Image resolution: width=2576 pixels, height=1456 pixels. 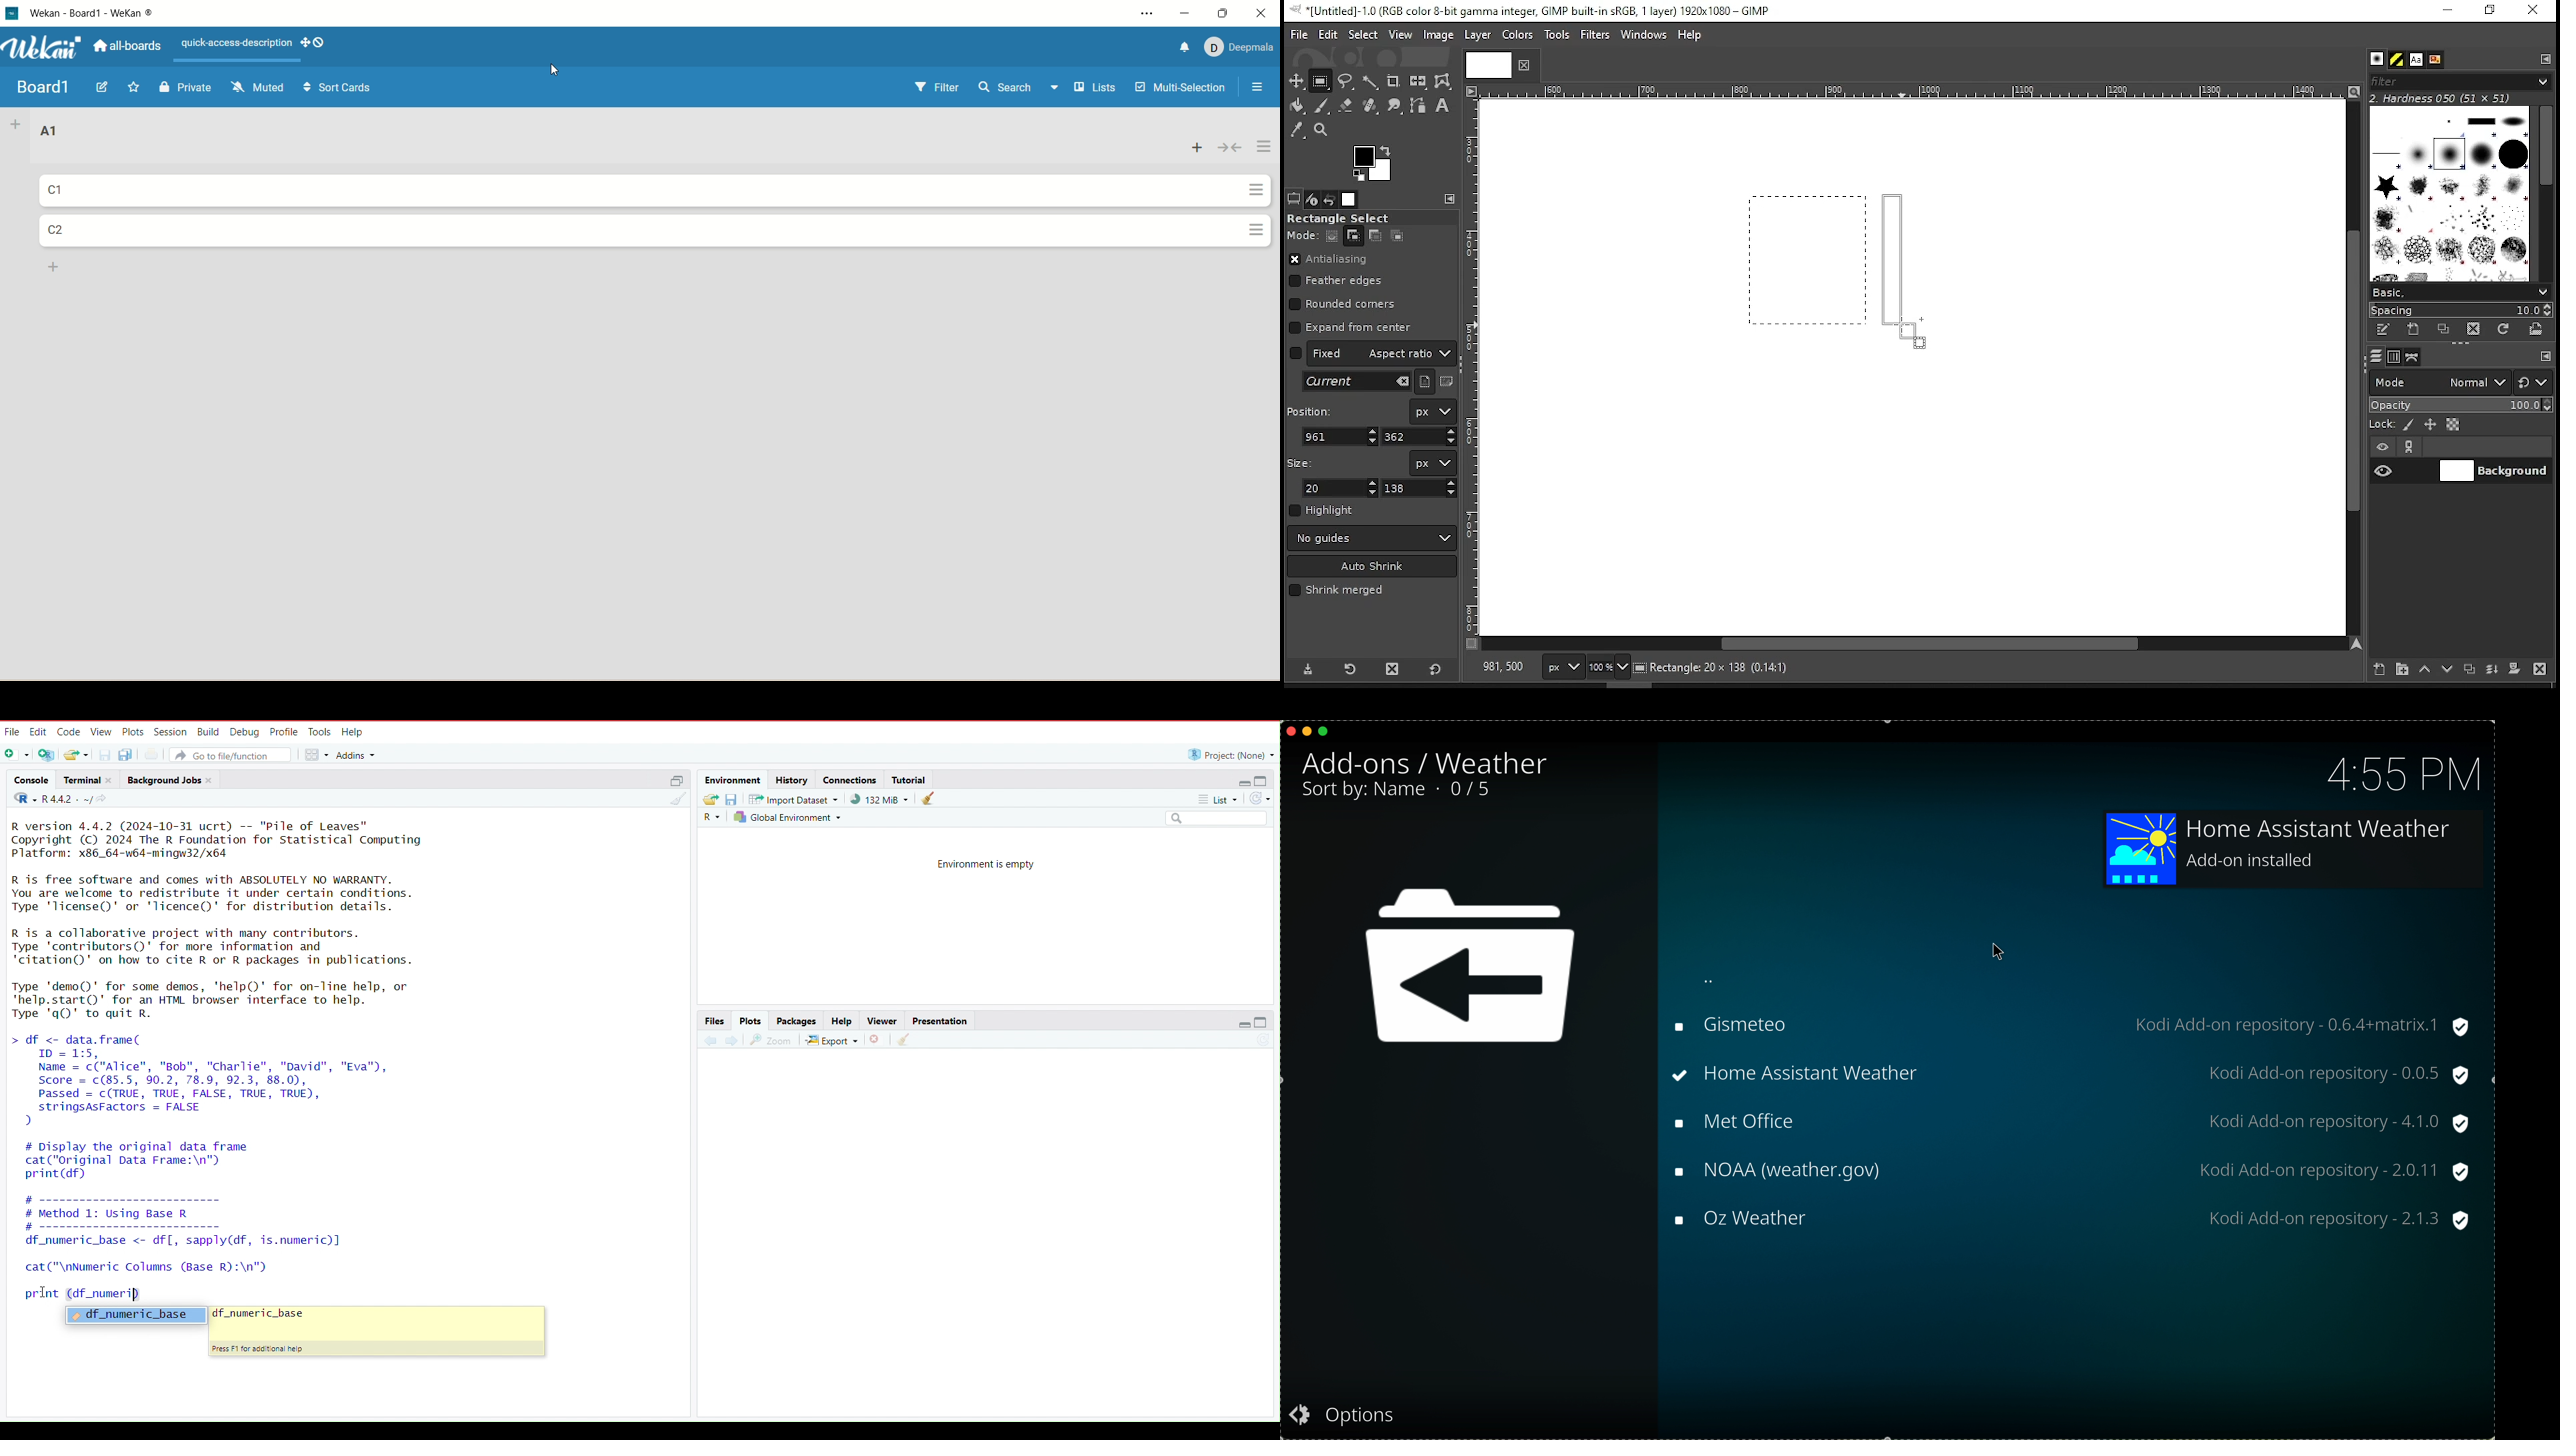 I want to click on unit, so click(x=1434, y=412).